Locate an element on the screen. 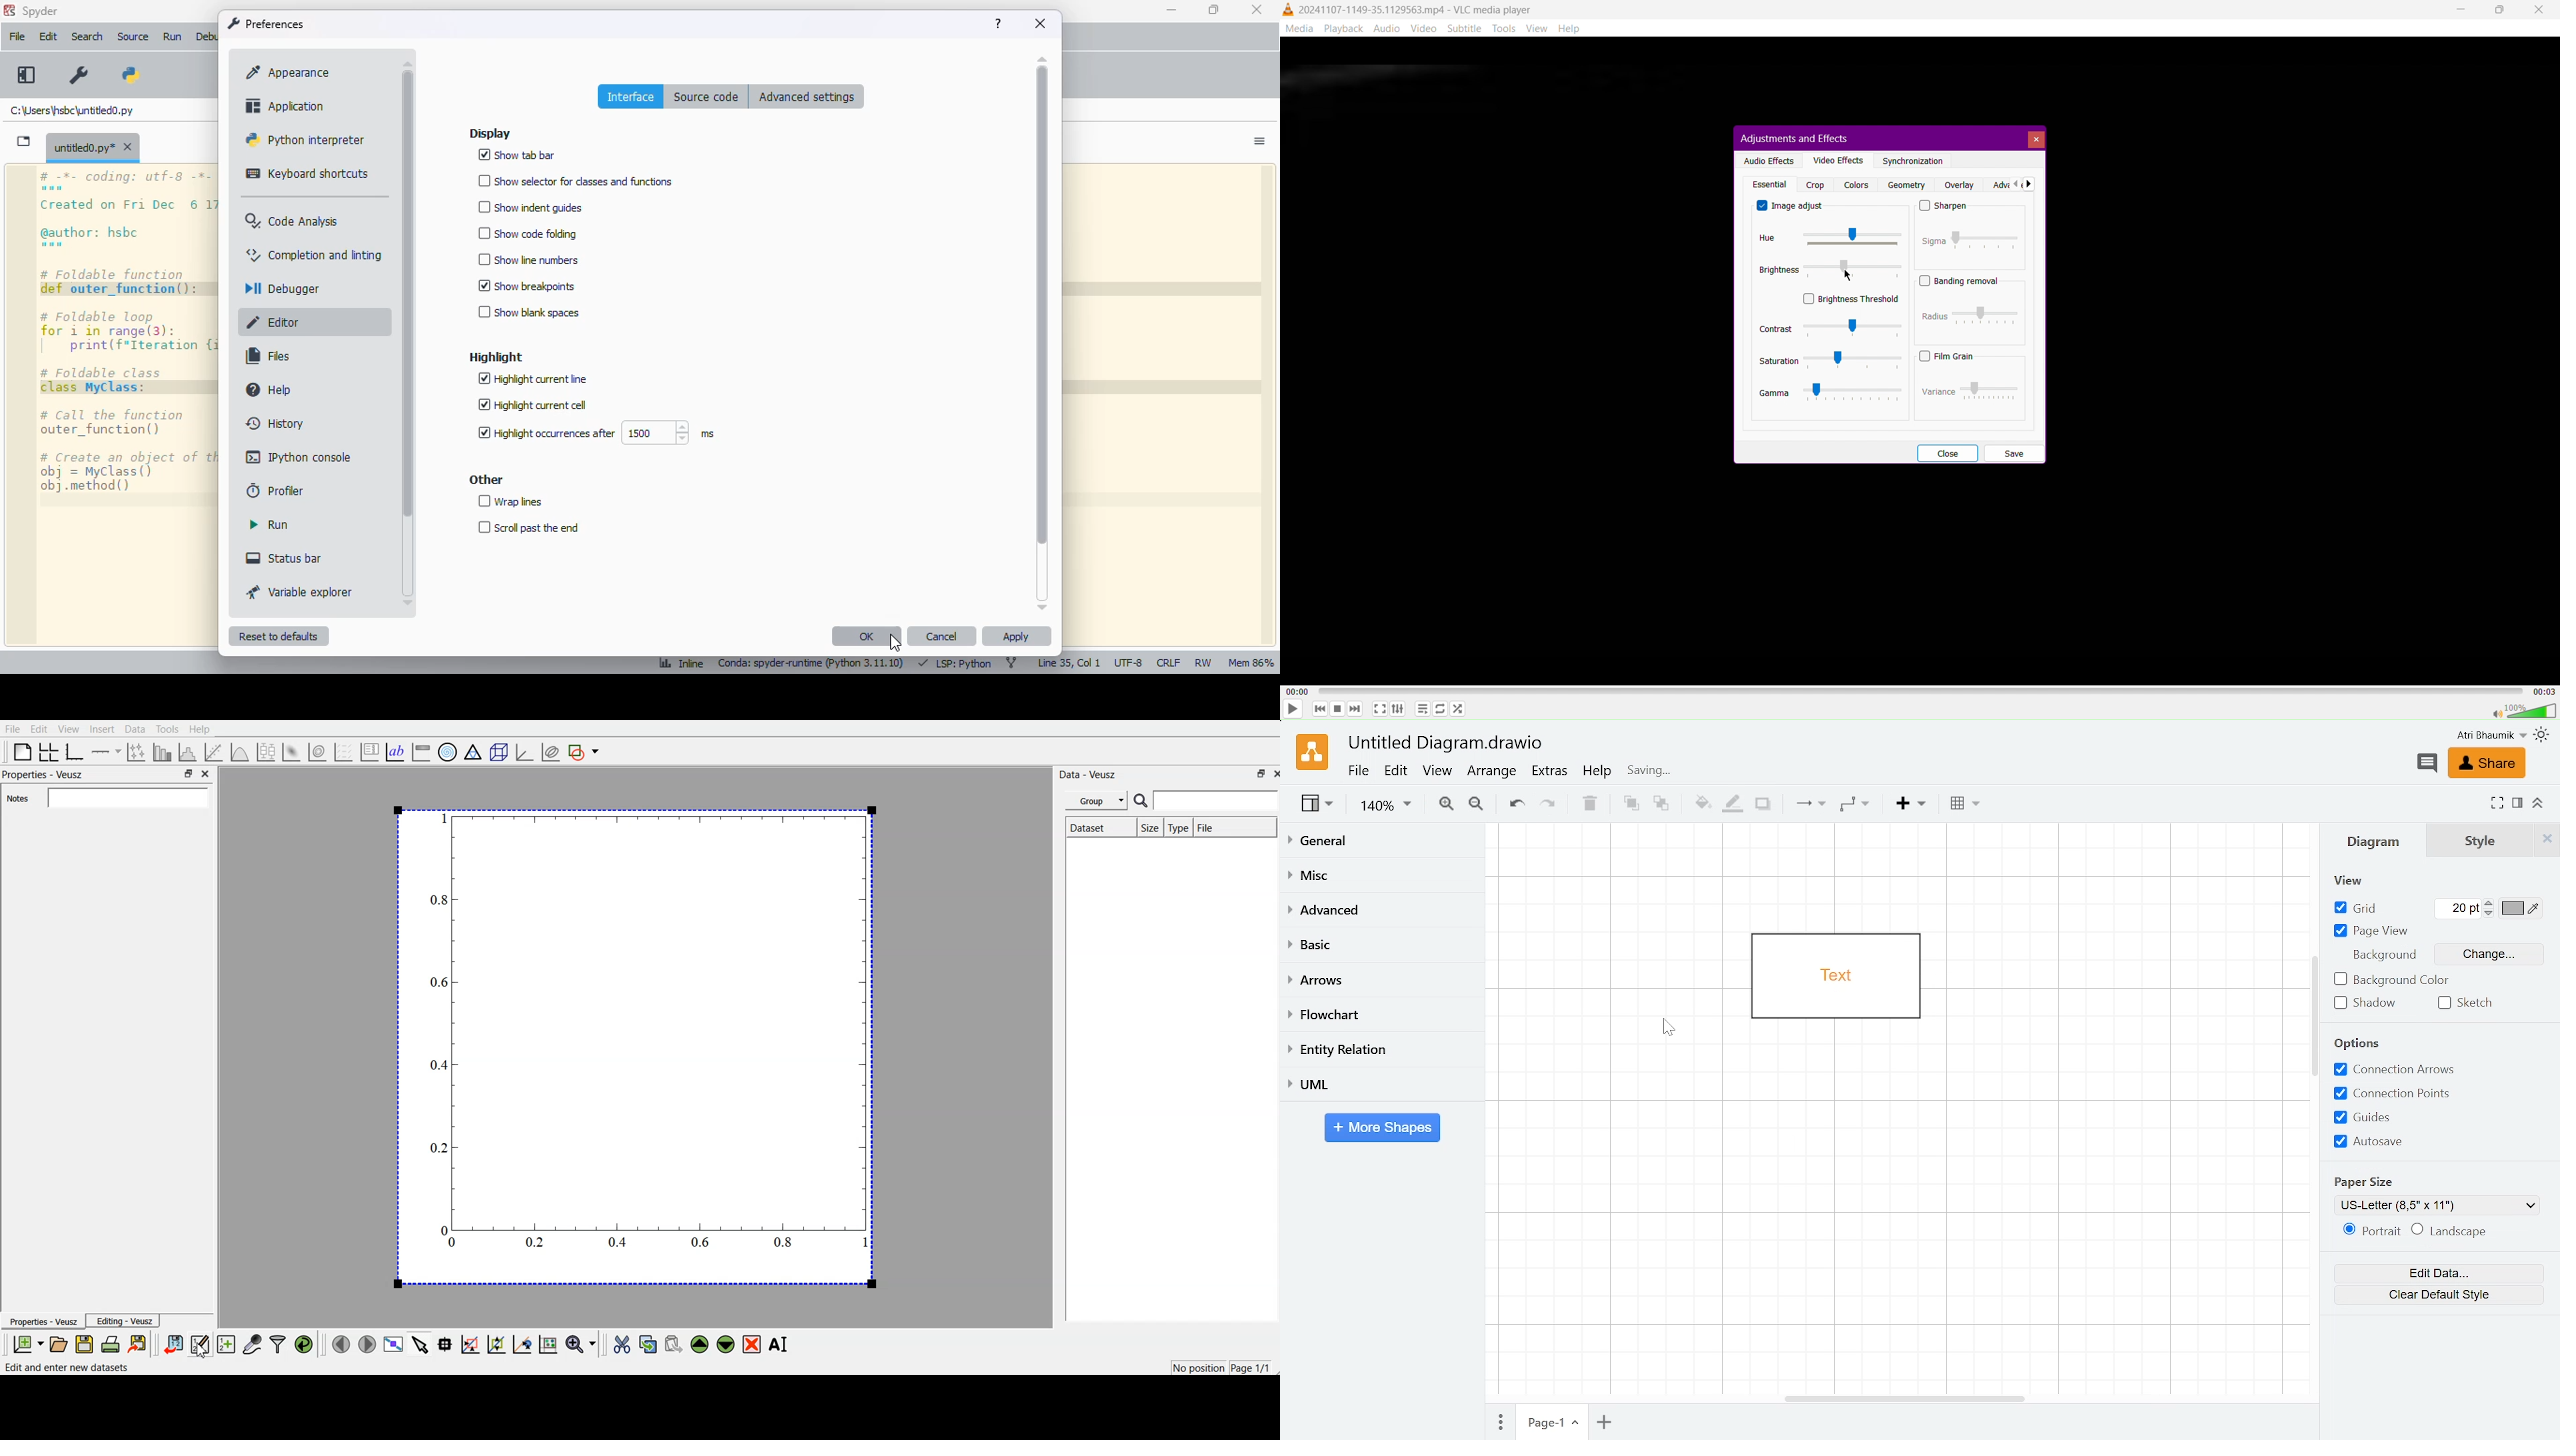  graph chart is located at coordinates (636, 1046).